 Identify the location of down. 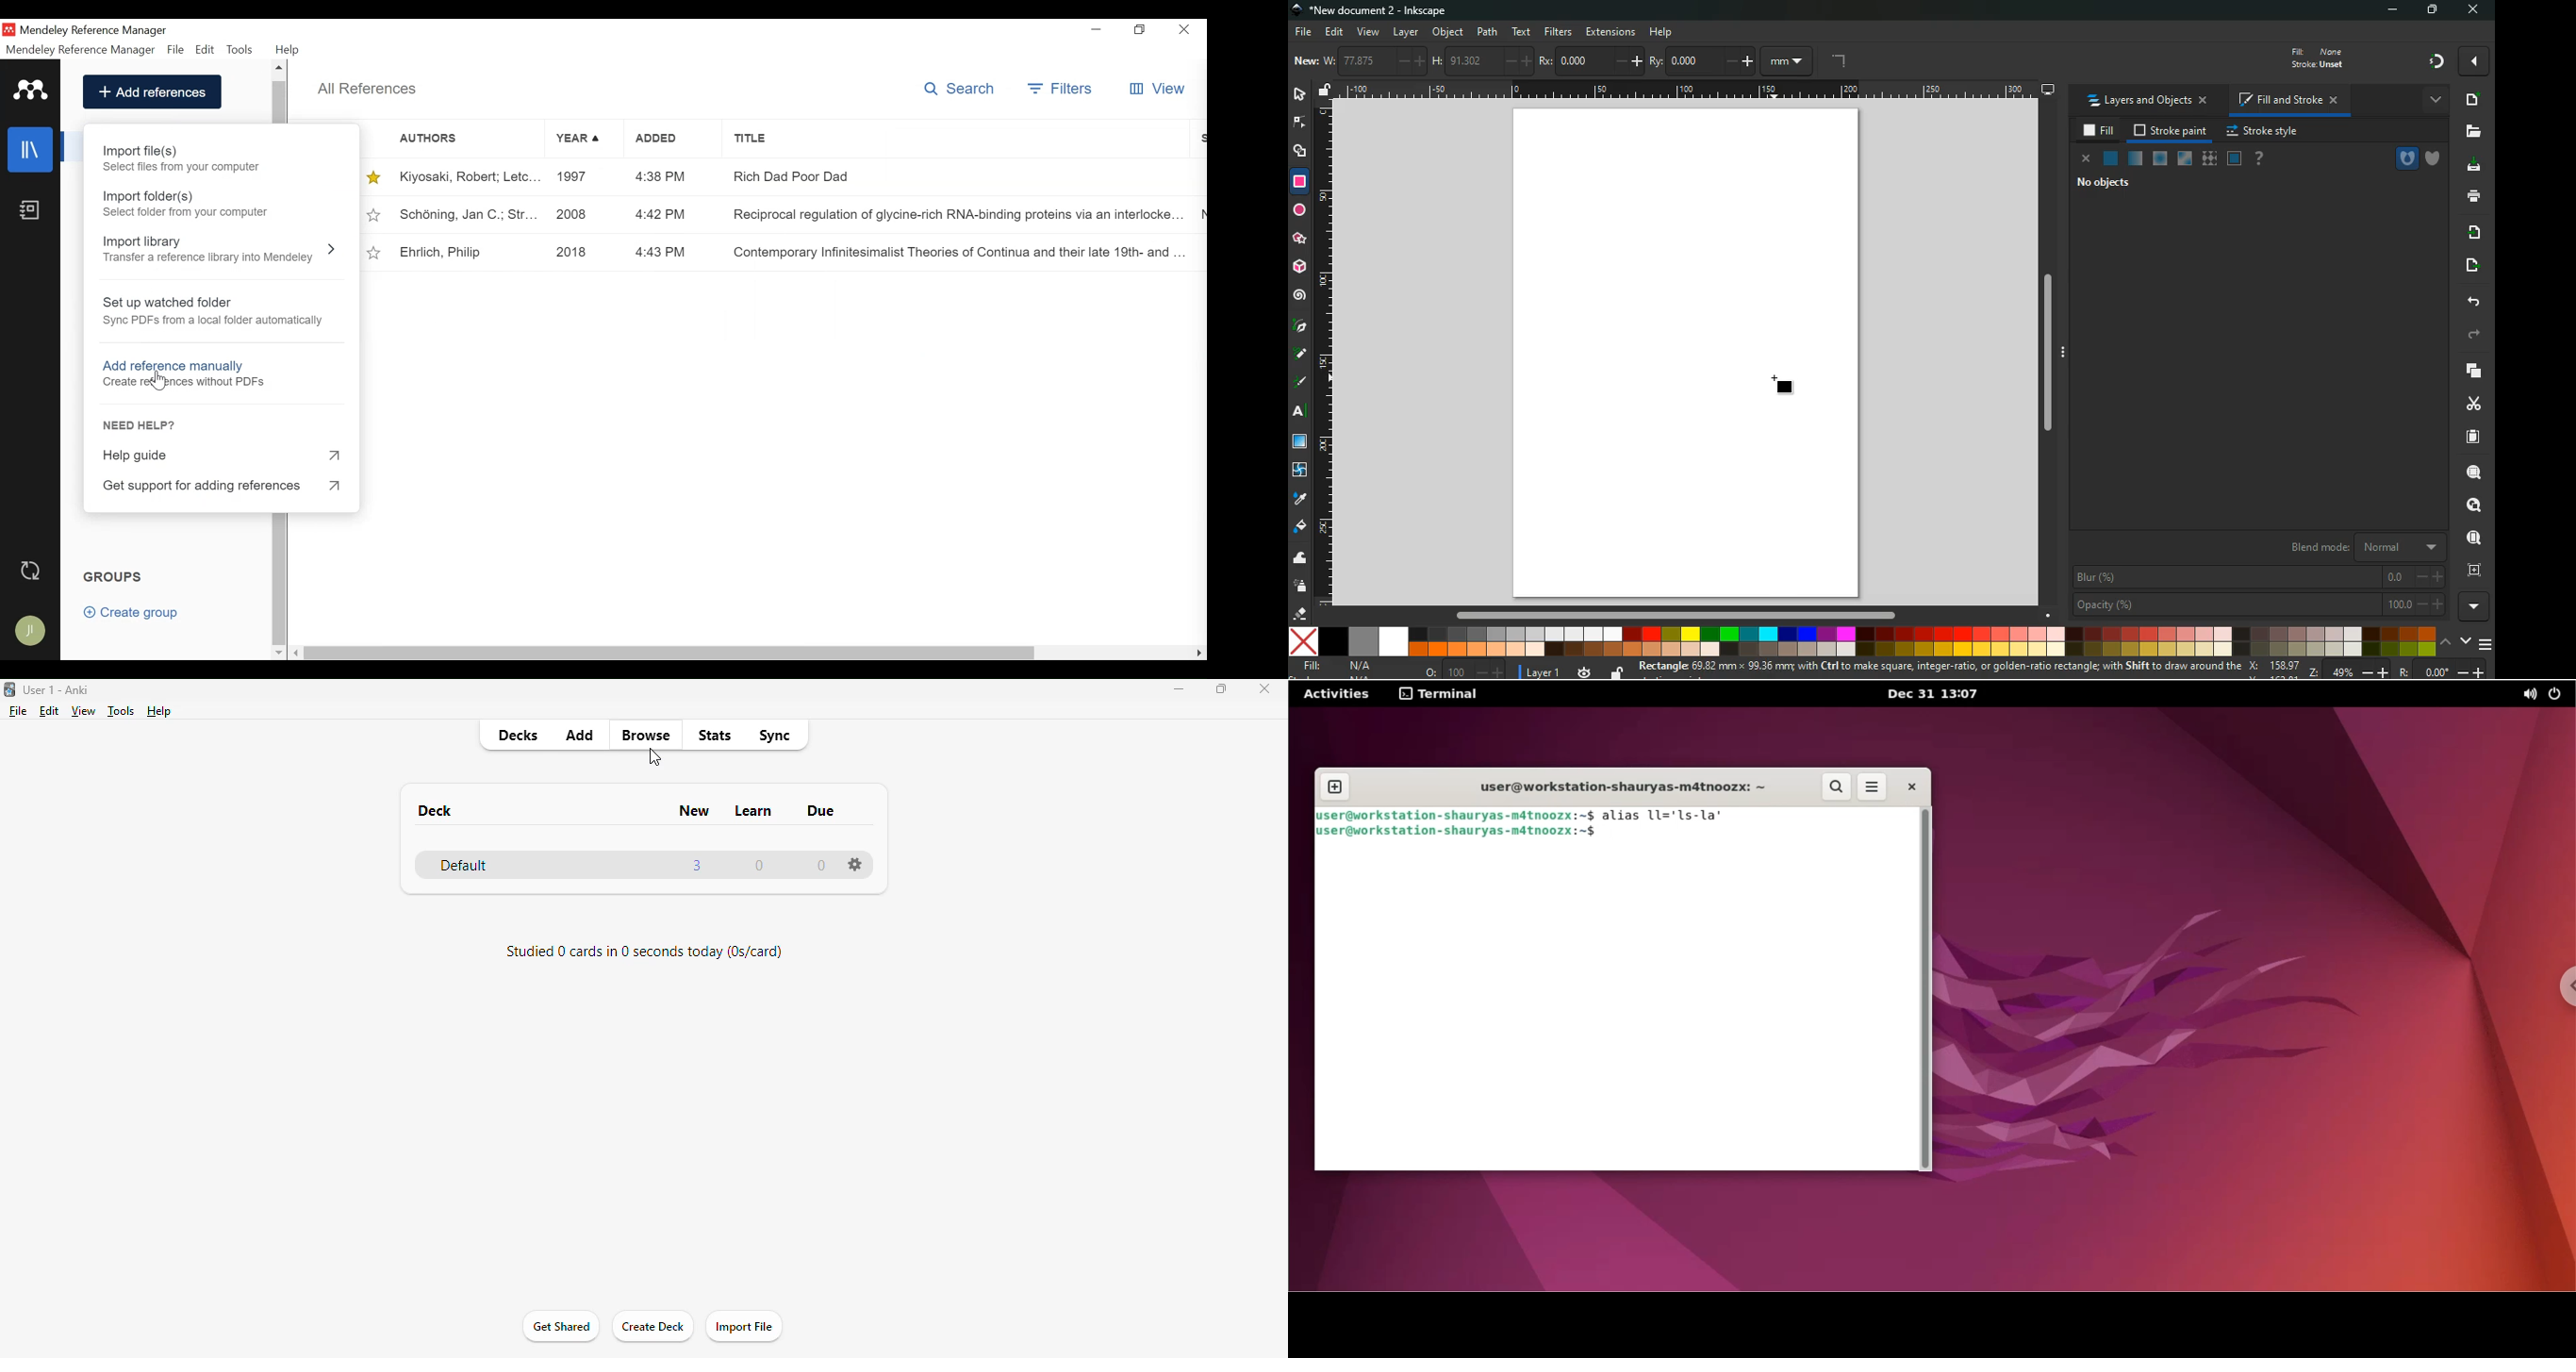
(2465, 640).